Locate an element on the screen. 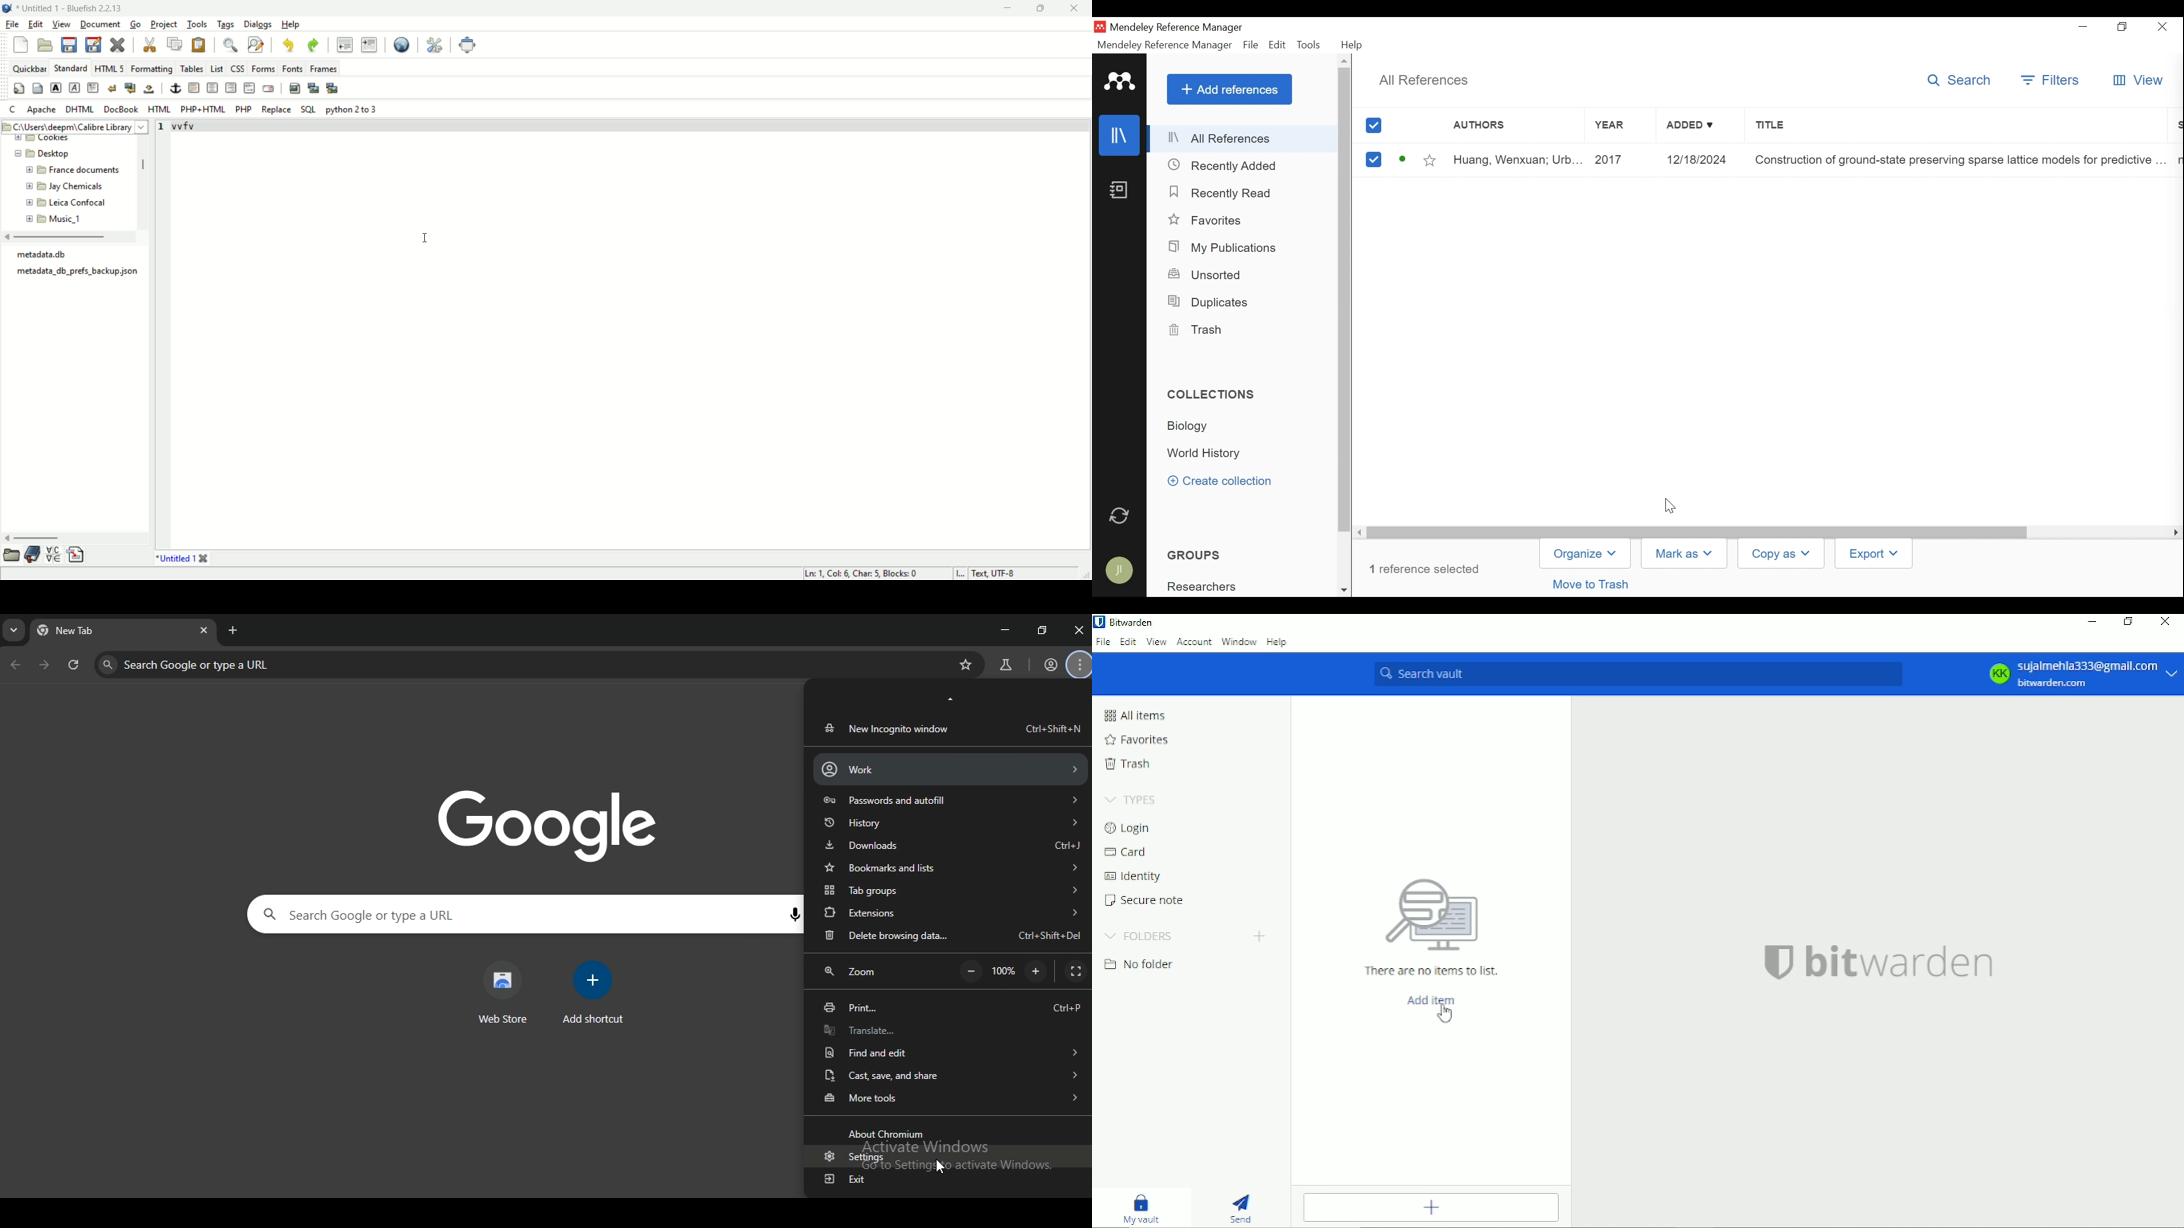  HTML is located at coordinates (160, 109).